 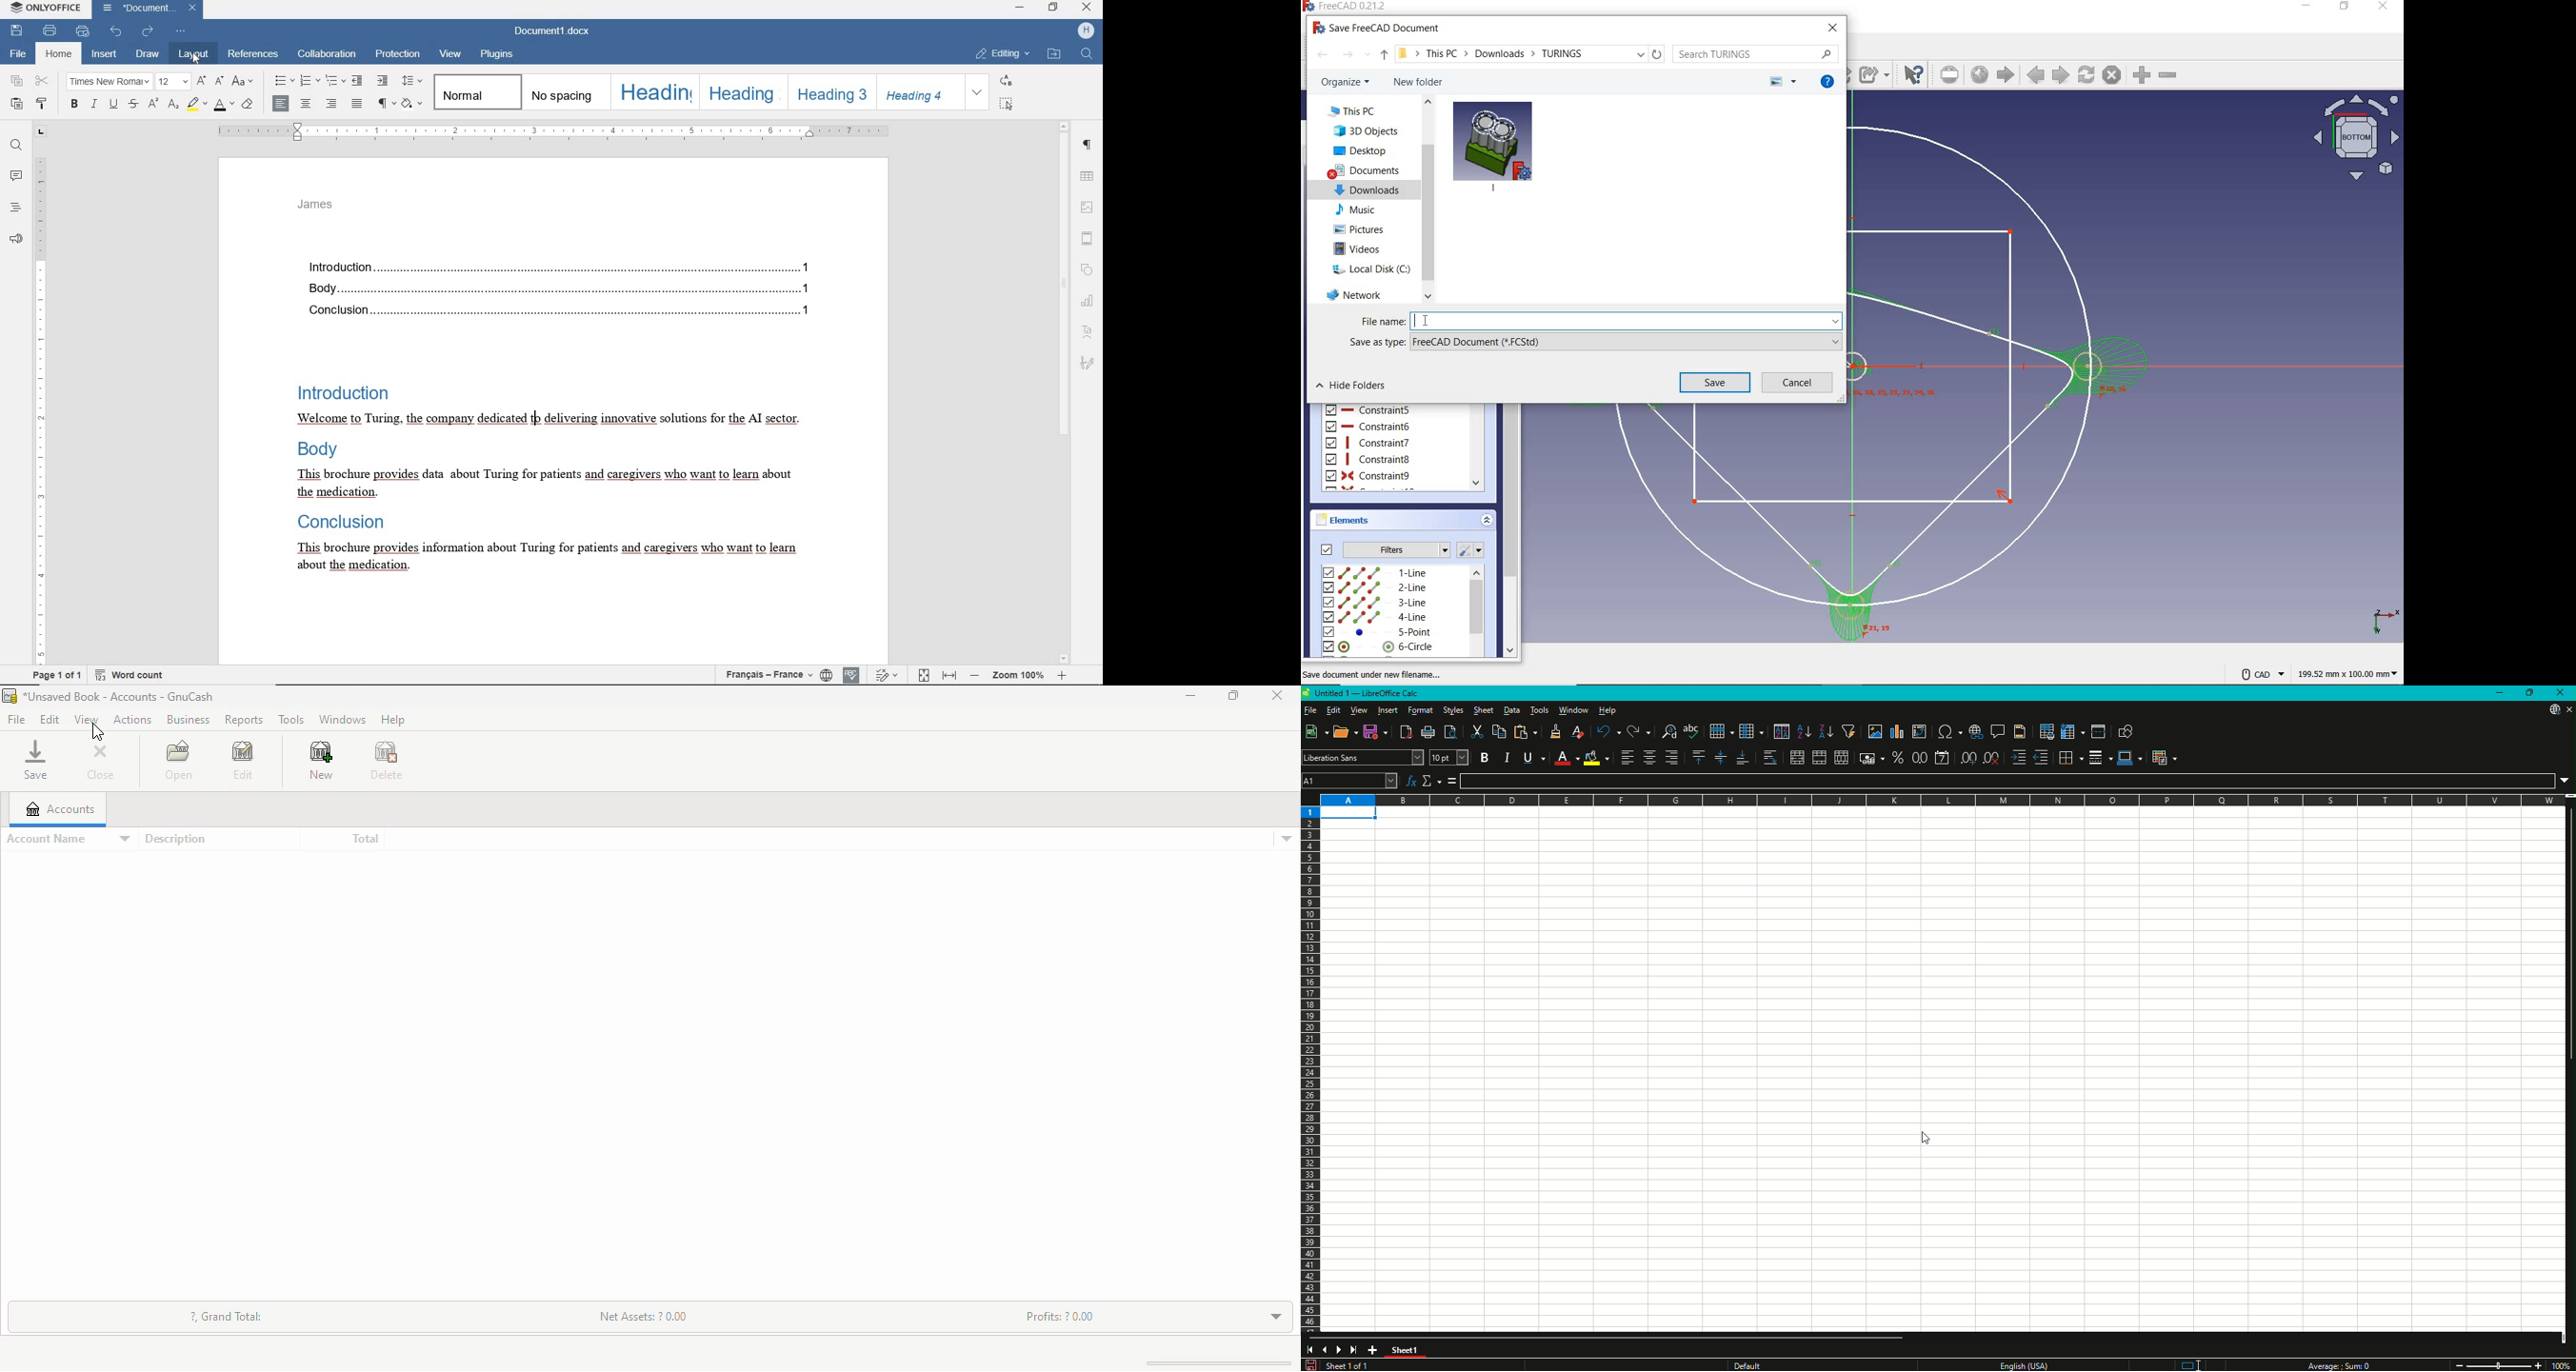 What do you see at coordinates (2190, 1365) in the screenshot?
I see `Standard selection` at bounding box center [2190, 1365].